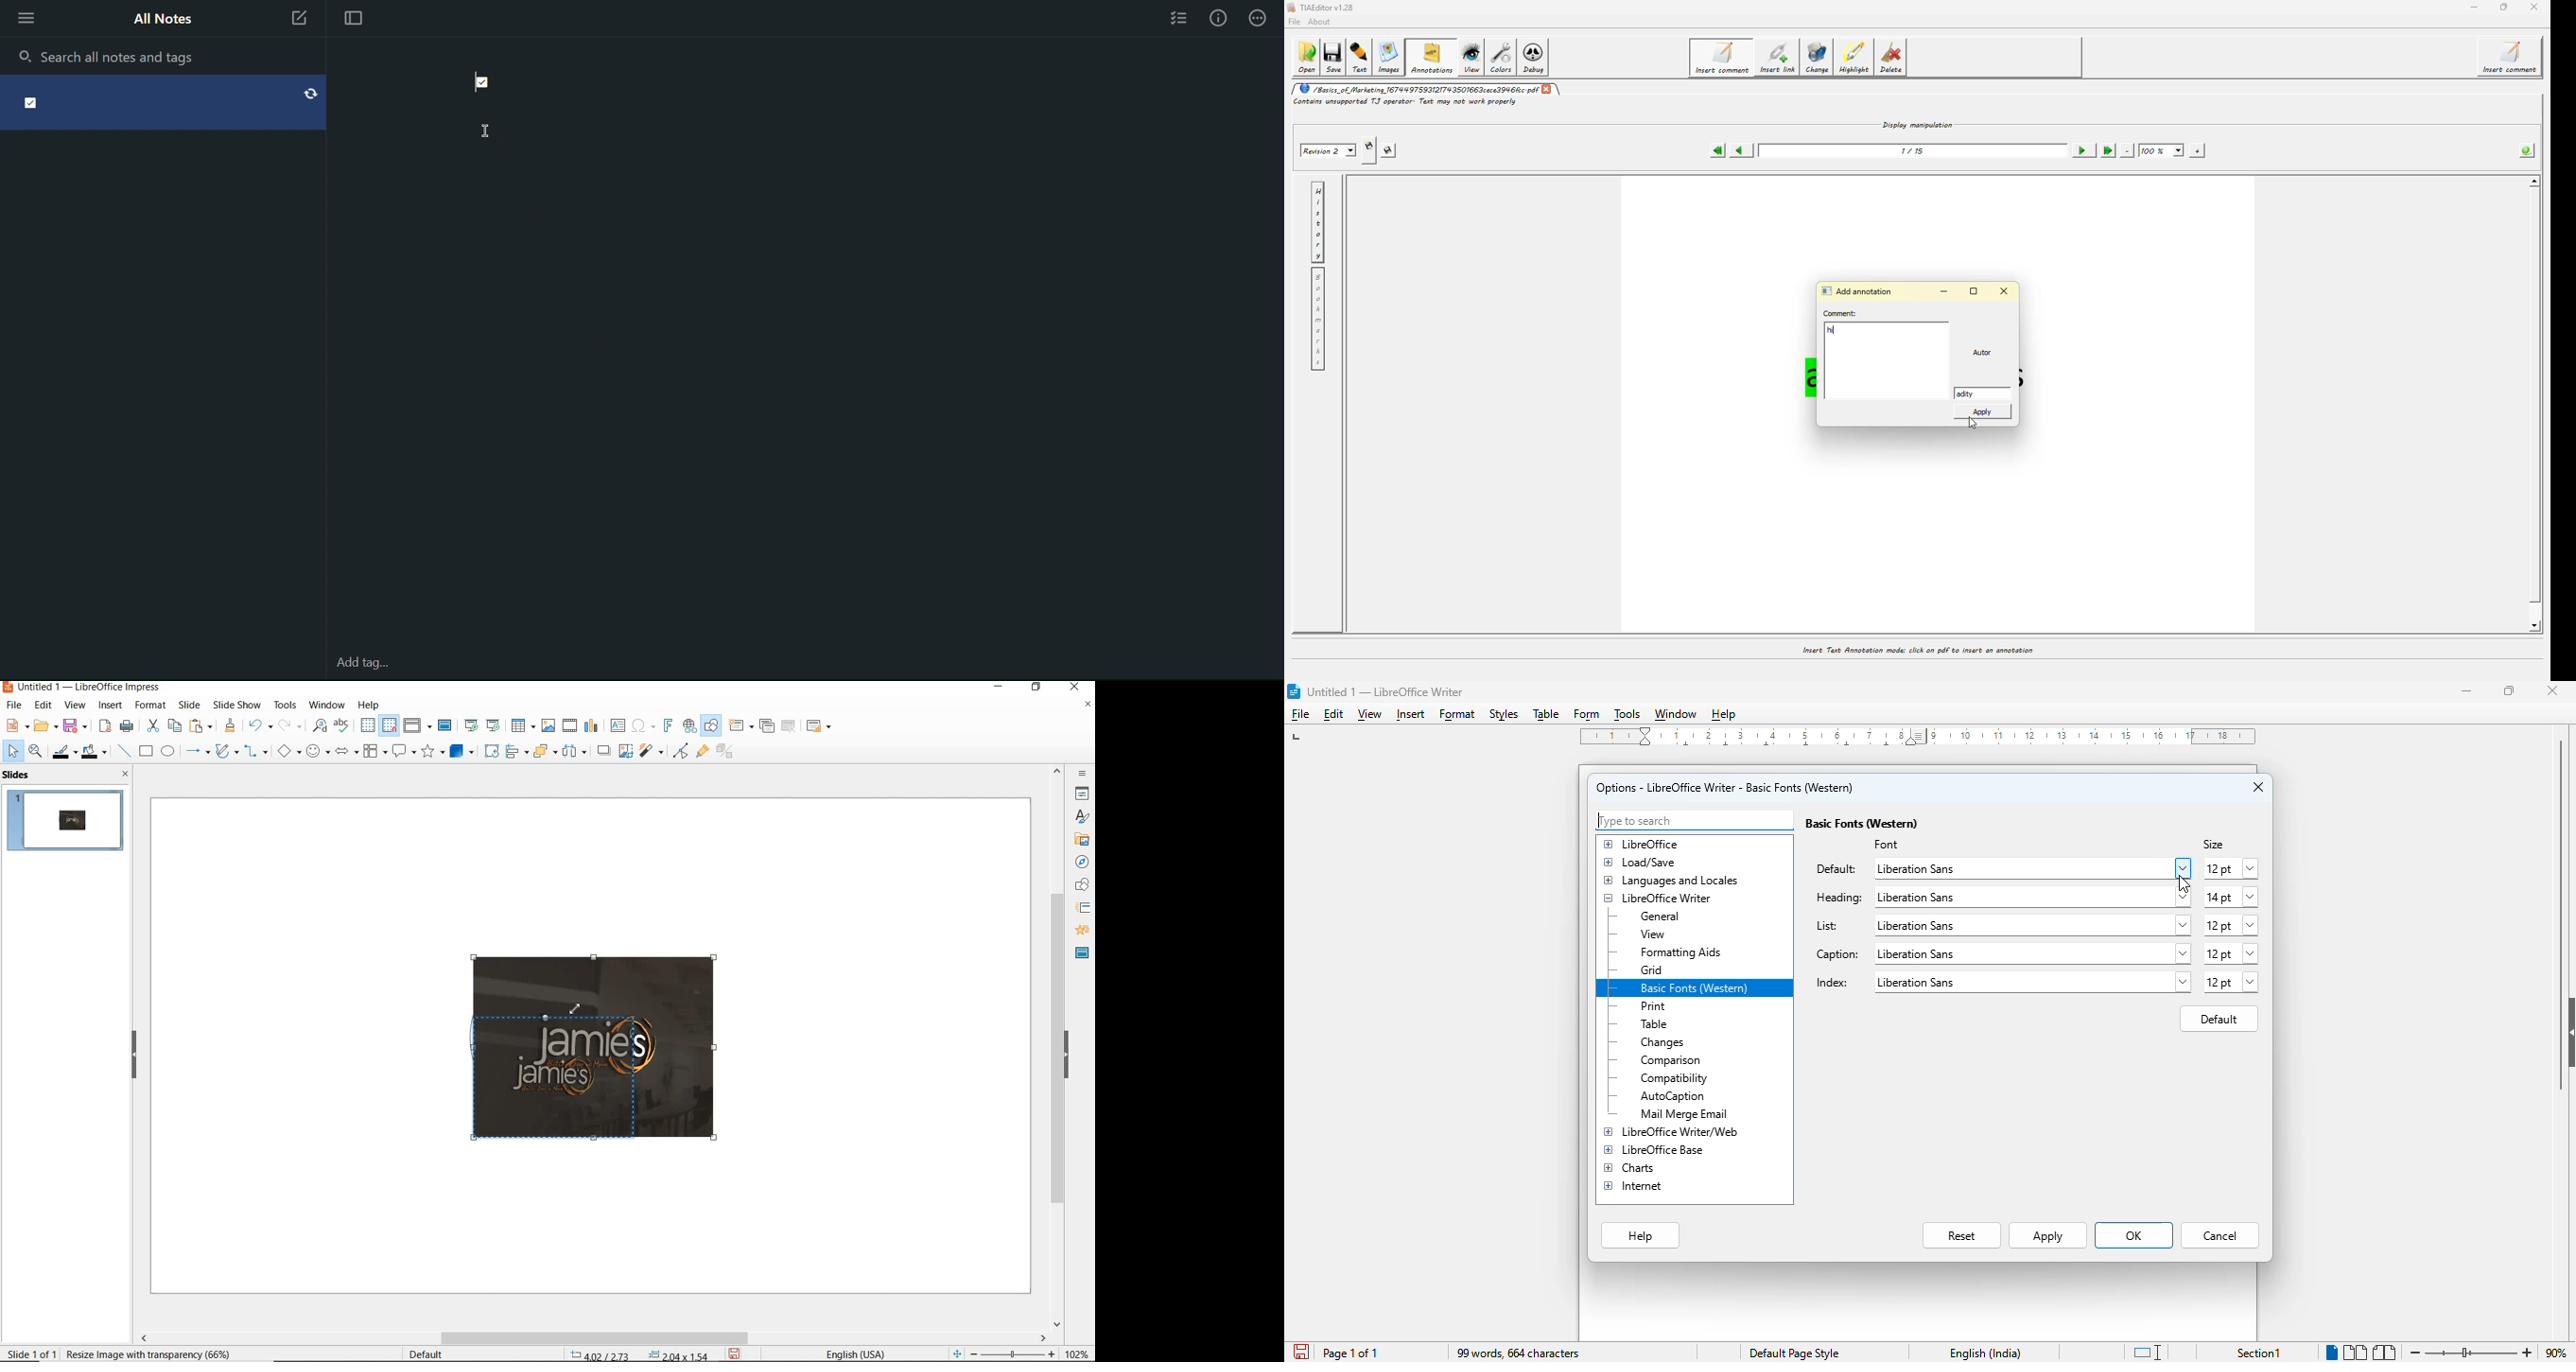 The height and width of the screenshot is (1372, 2576). I want to click on edit, so click(1333, 714).